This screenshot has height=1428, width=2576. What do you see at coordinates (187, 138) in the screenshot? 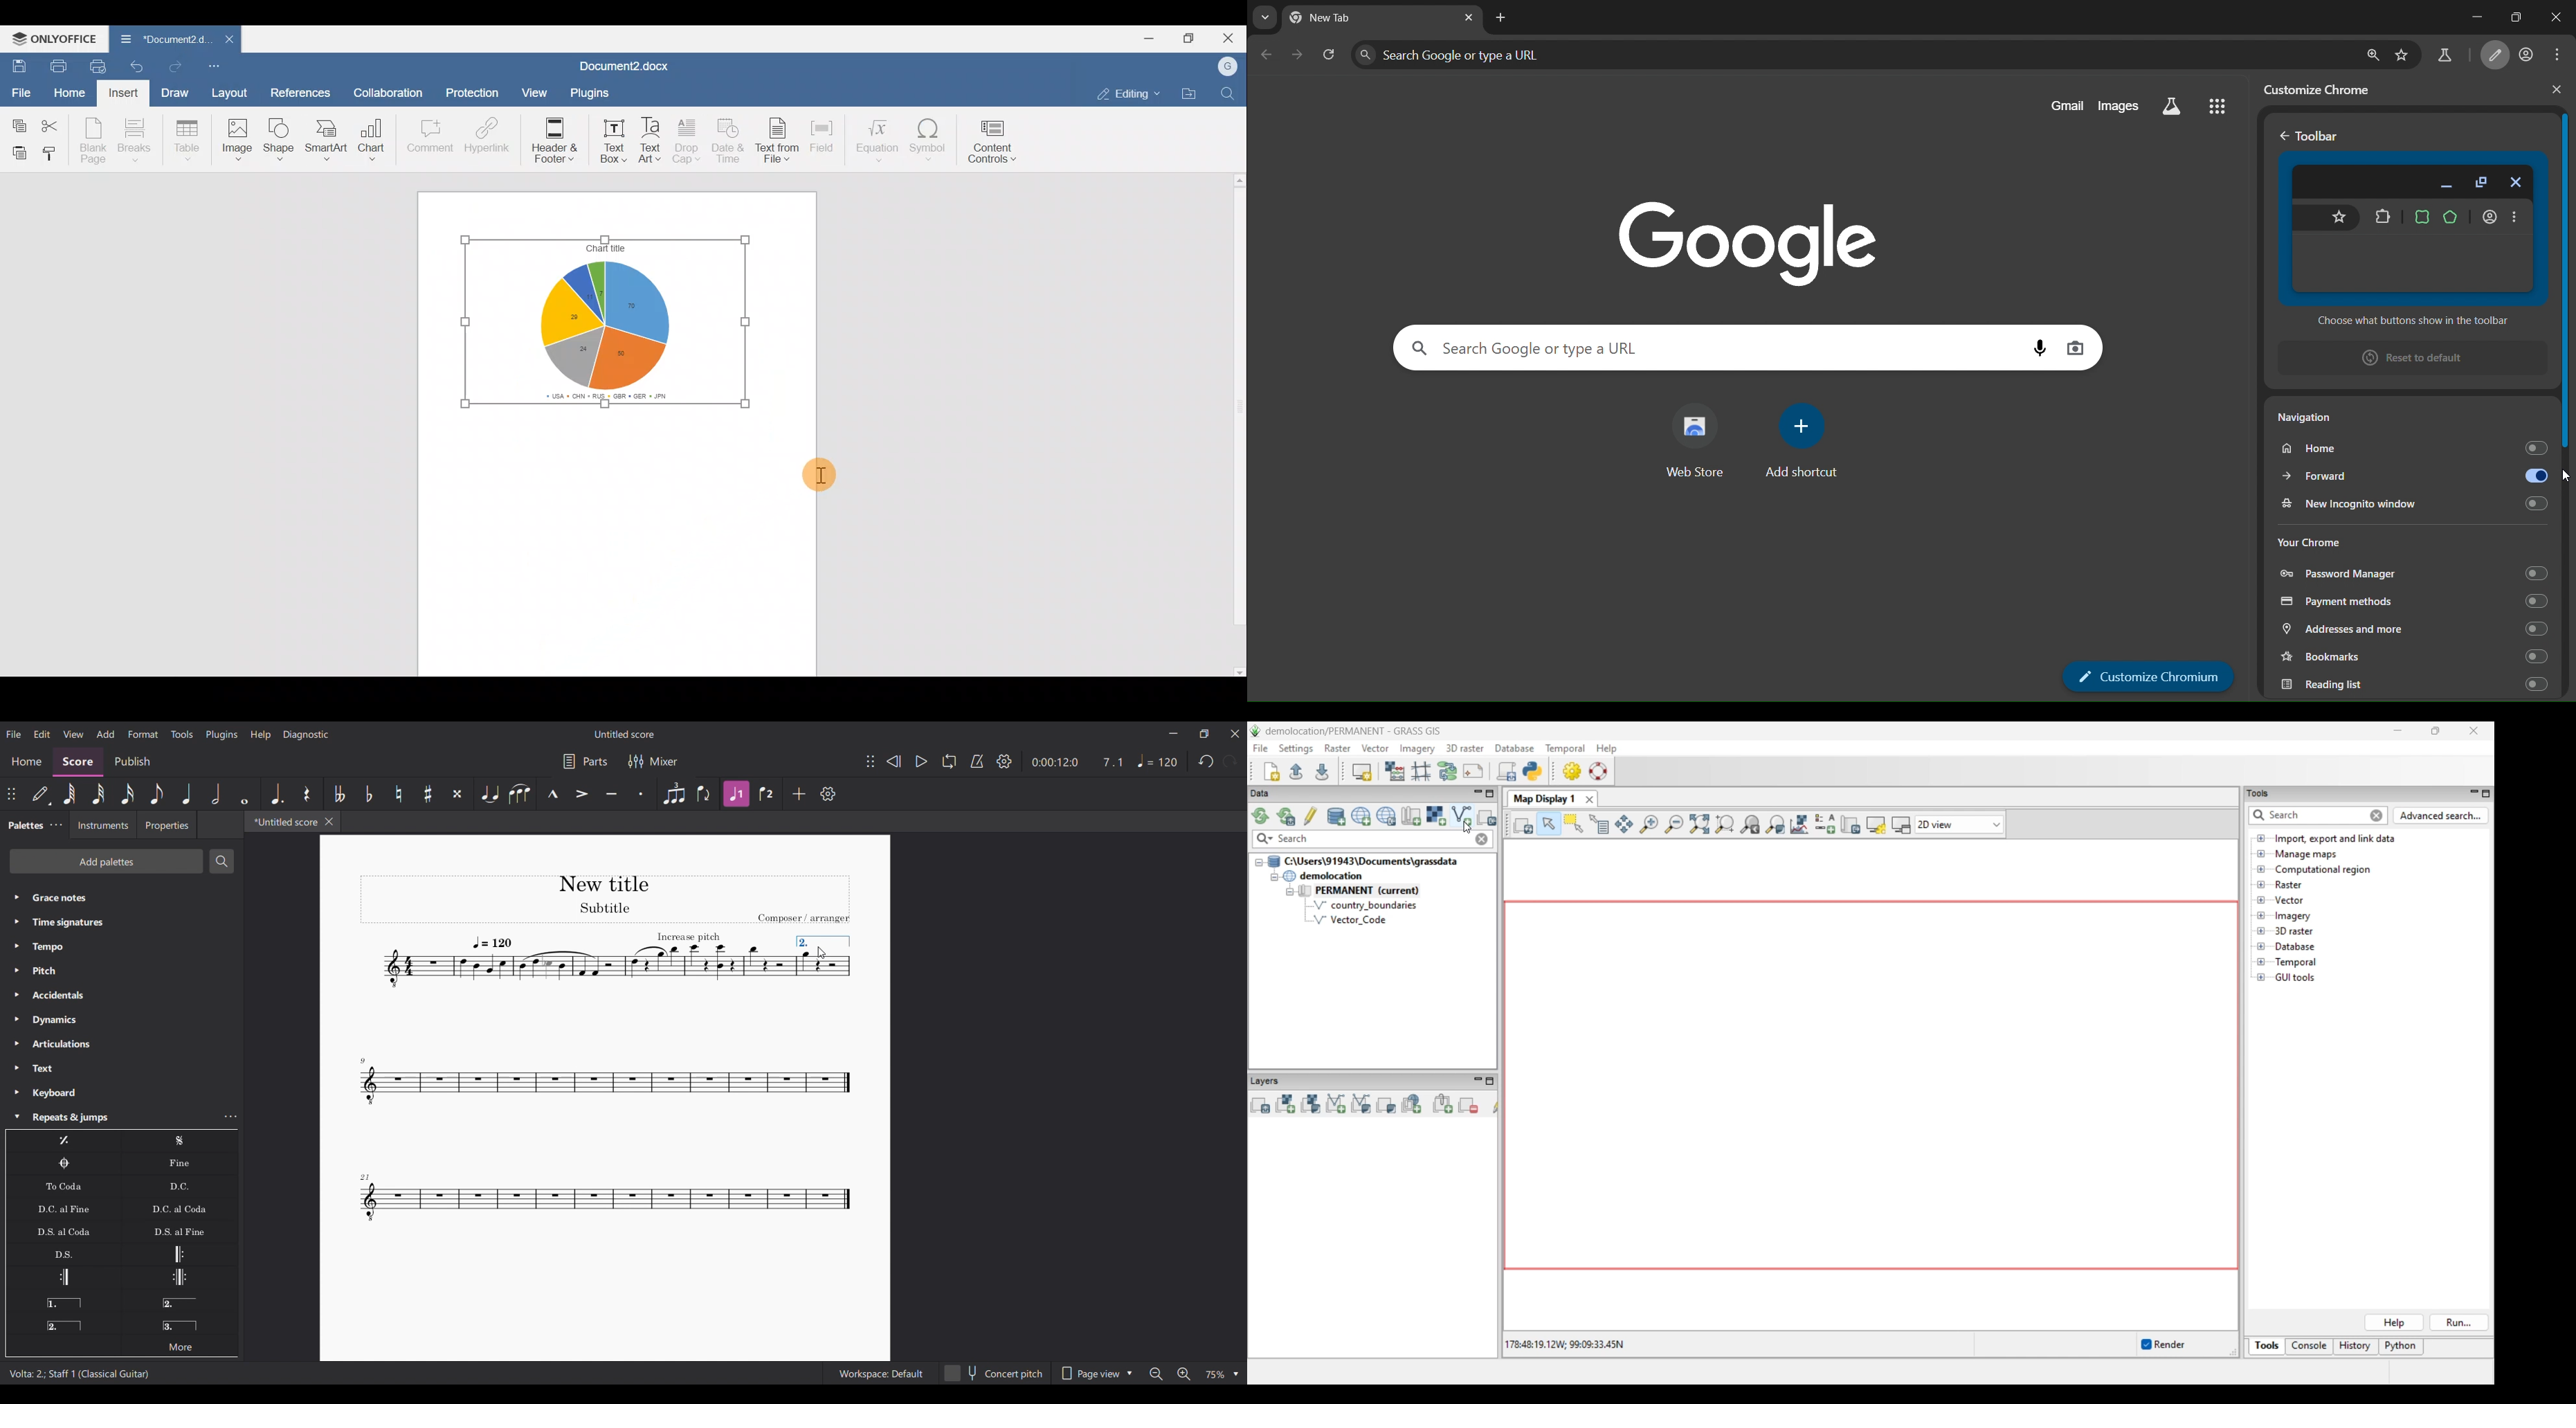
I see `Table` at bounding box center [187, 138].